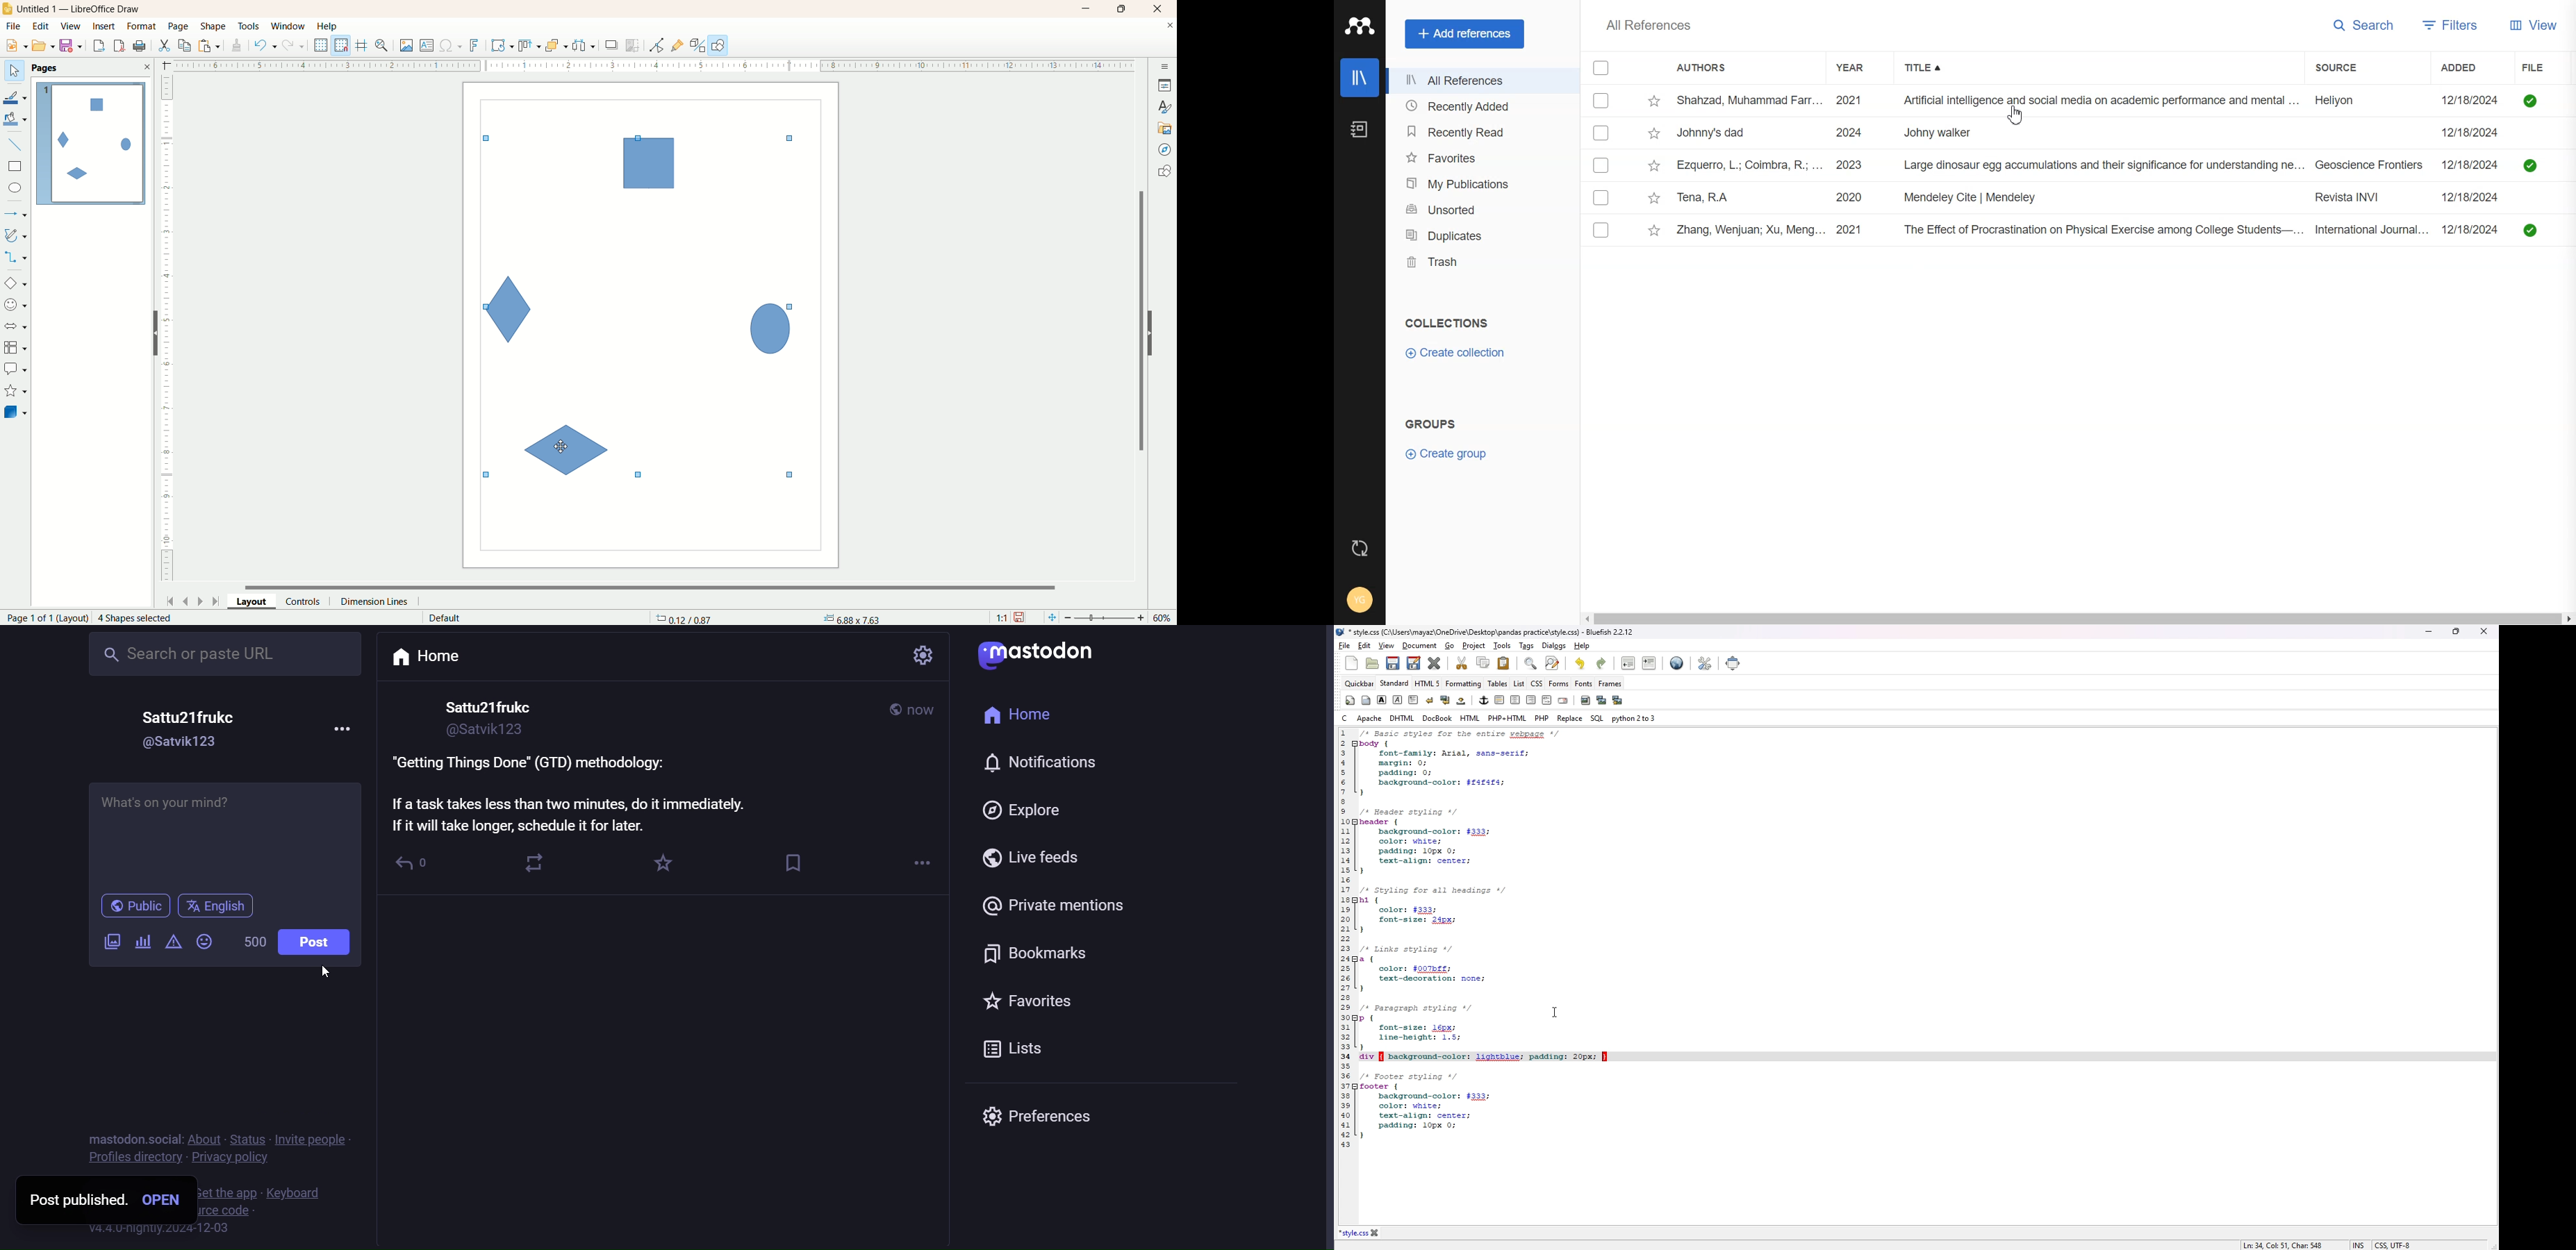 The height and width of the screenshot is (1260, 2576). Describe the element at coordinates (112, 944) in the screenshot. I see `images/videos` at that location.